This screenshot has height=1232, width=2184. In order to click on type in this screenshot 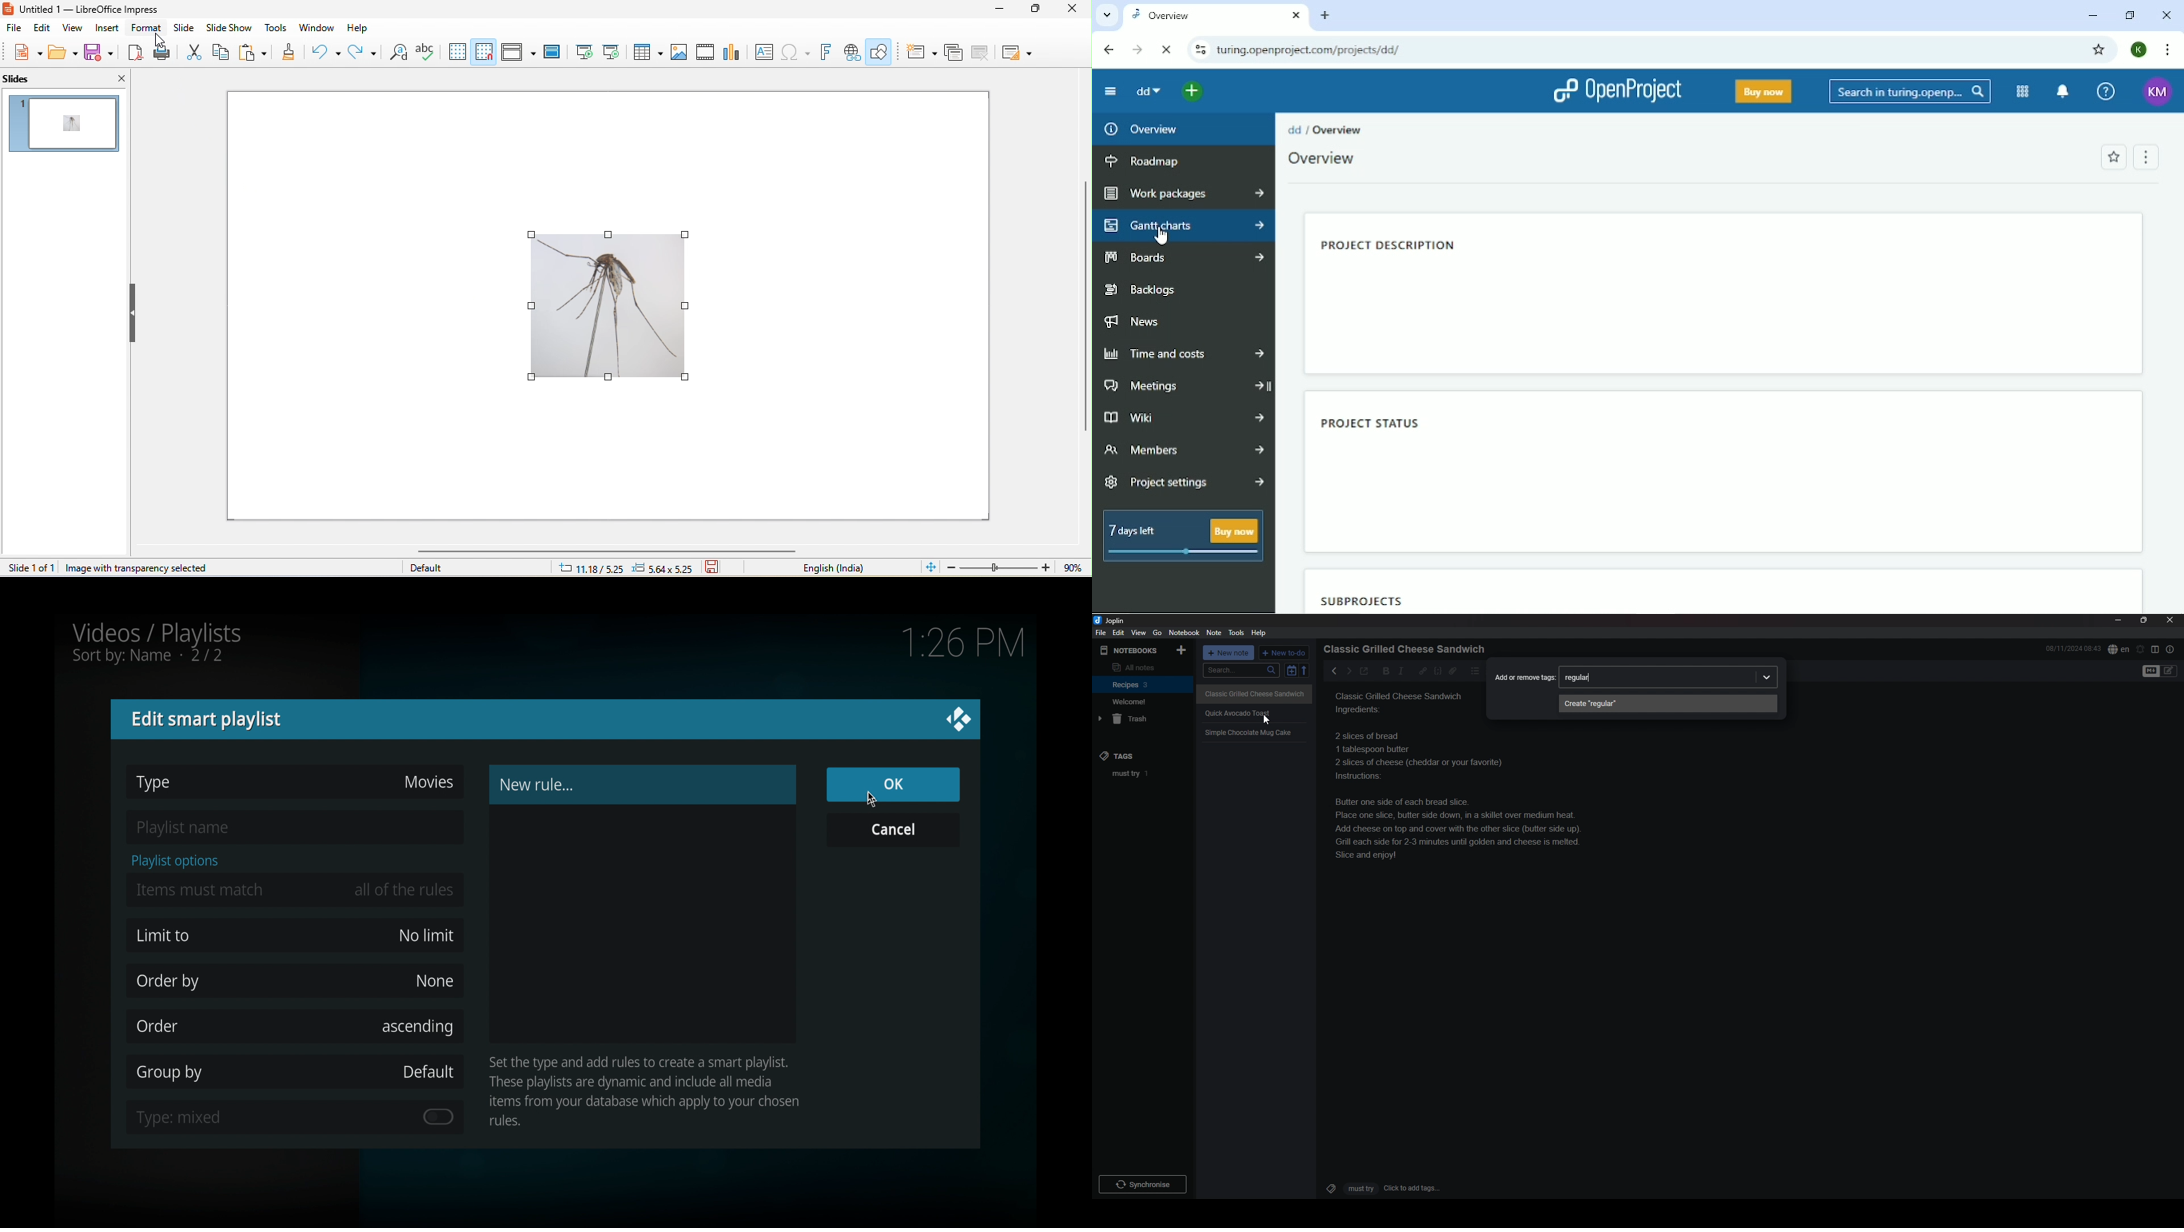, I will do `click(154, 783)`.